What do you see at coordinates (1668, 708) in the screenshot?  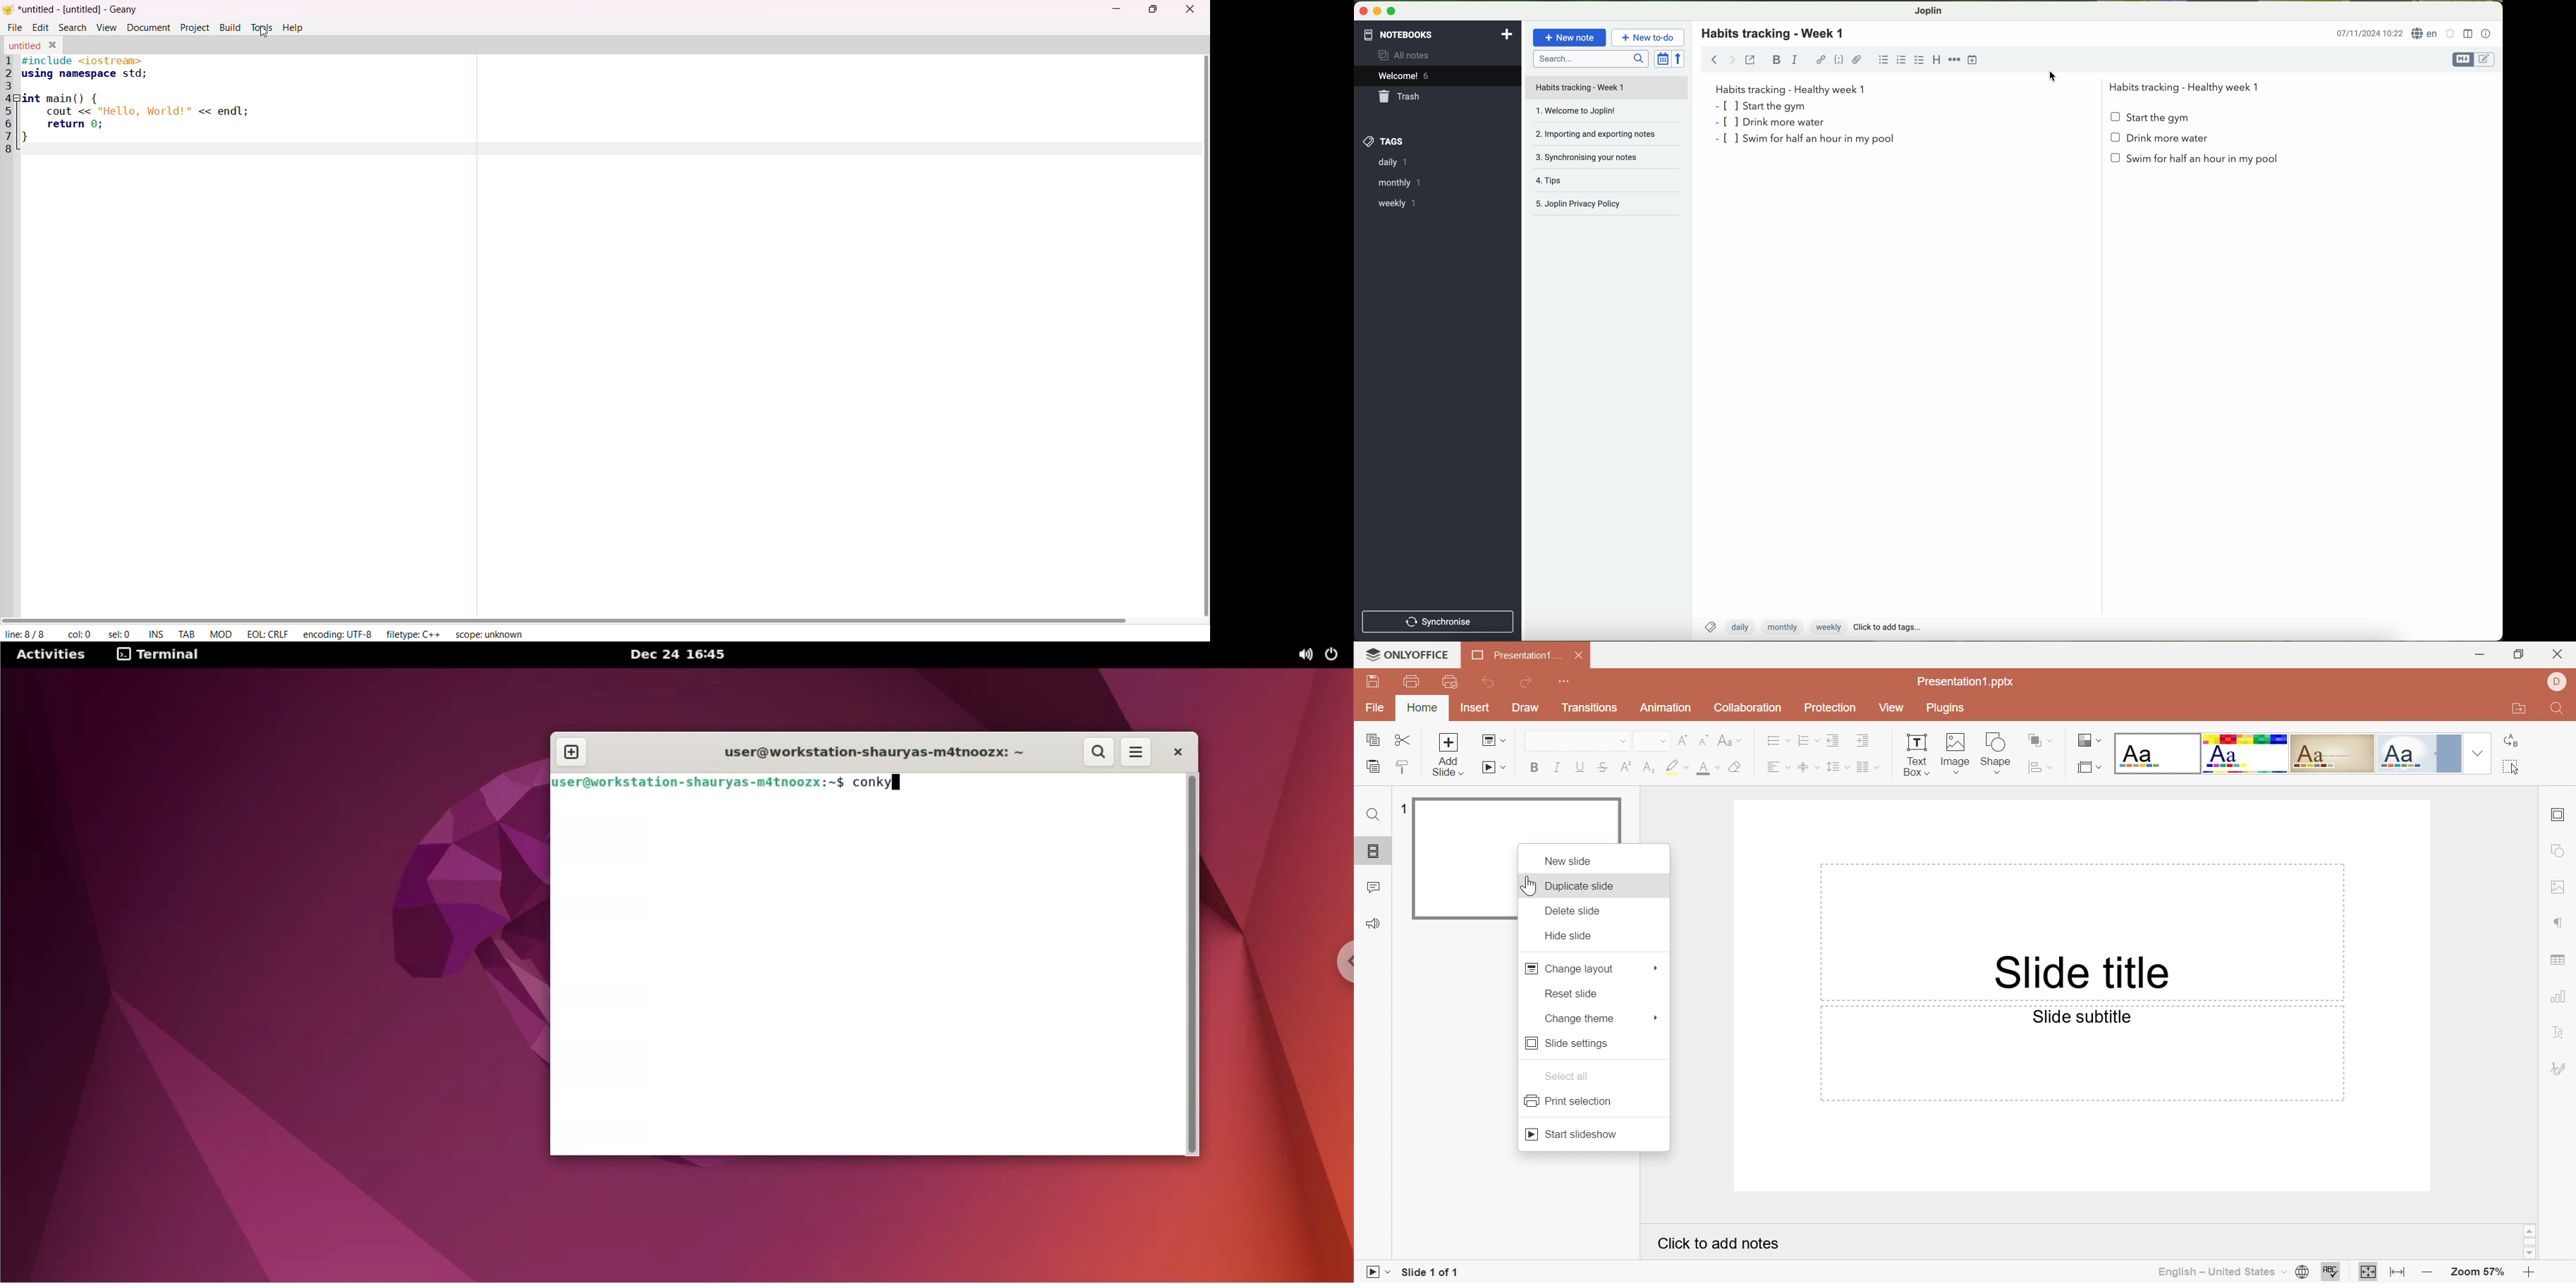 I see `Animation` at bounding box center [1668, 708].